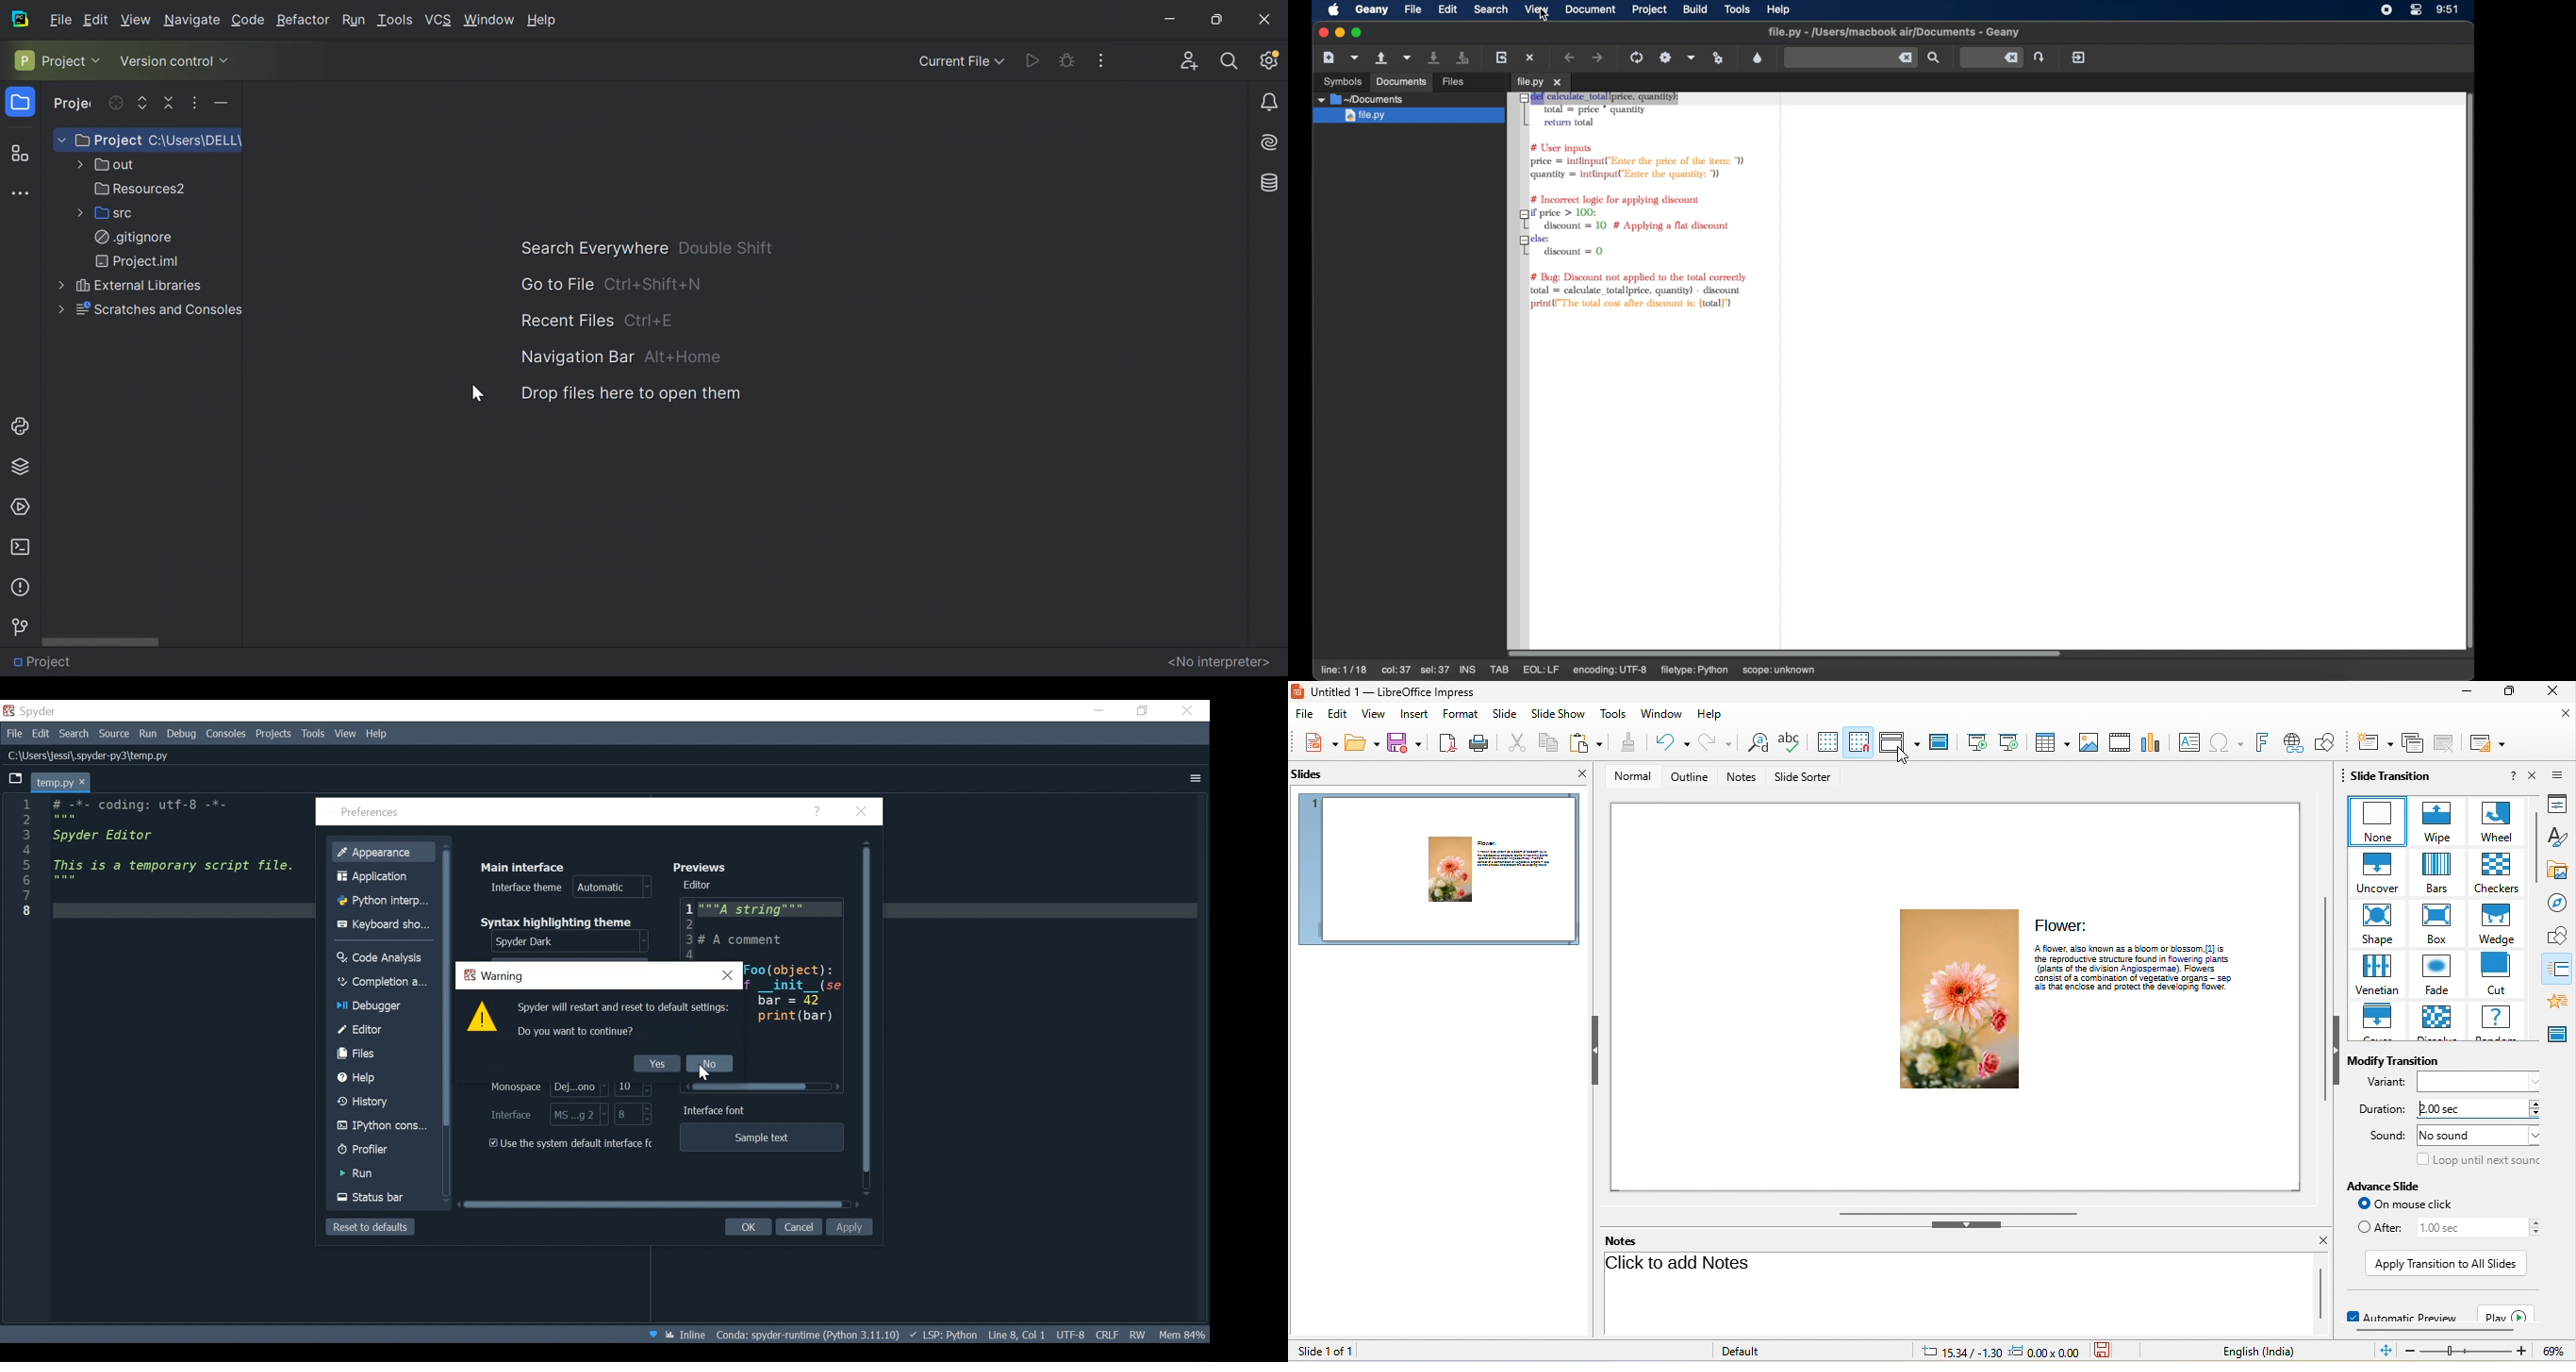 The image size is (2576, 1372). Describe the element at coordinates (2491, 742) in the screenshot. I see `slide layout` at that location.